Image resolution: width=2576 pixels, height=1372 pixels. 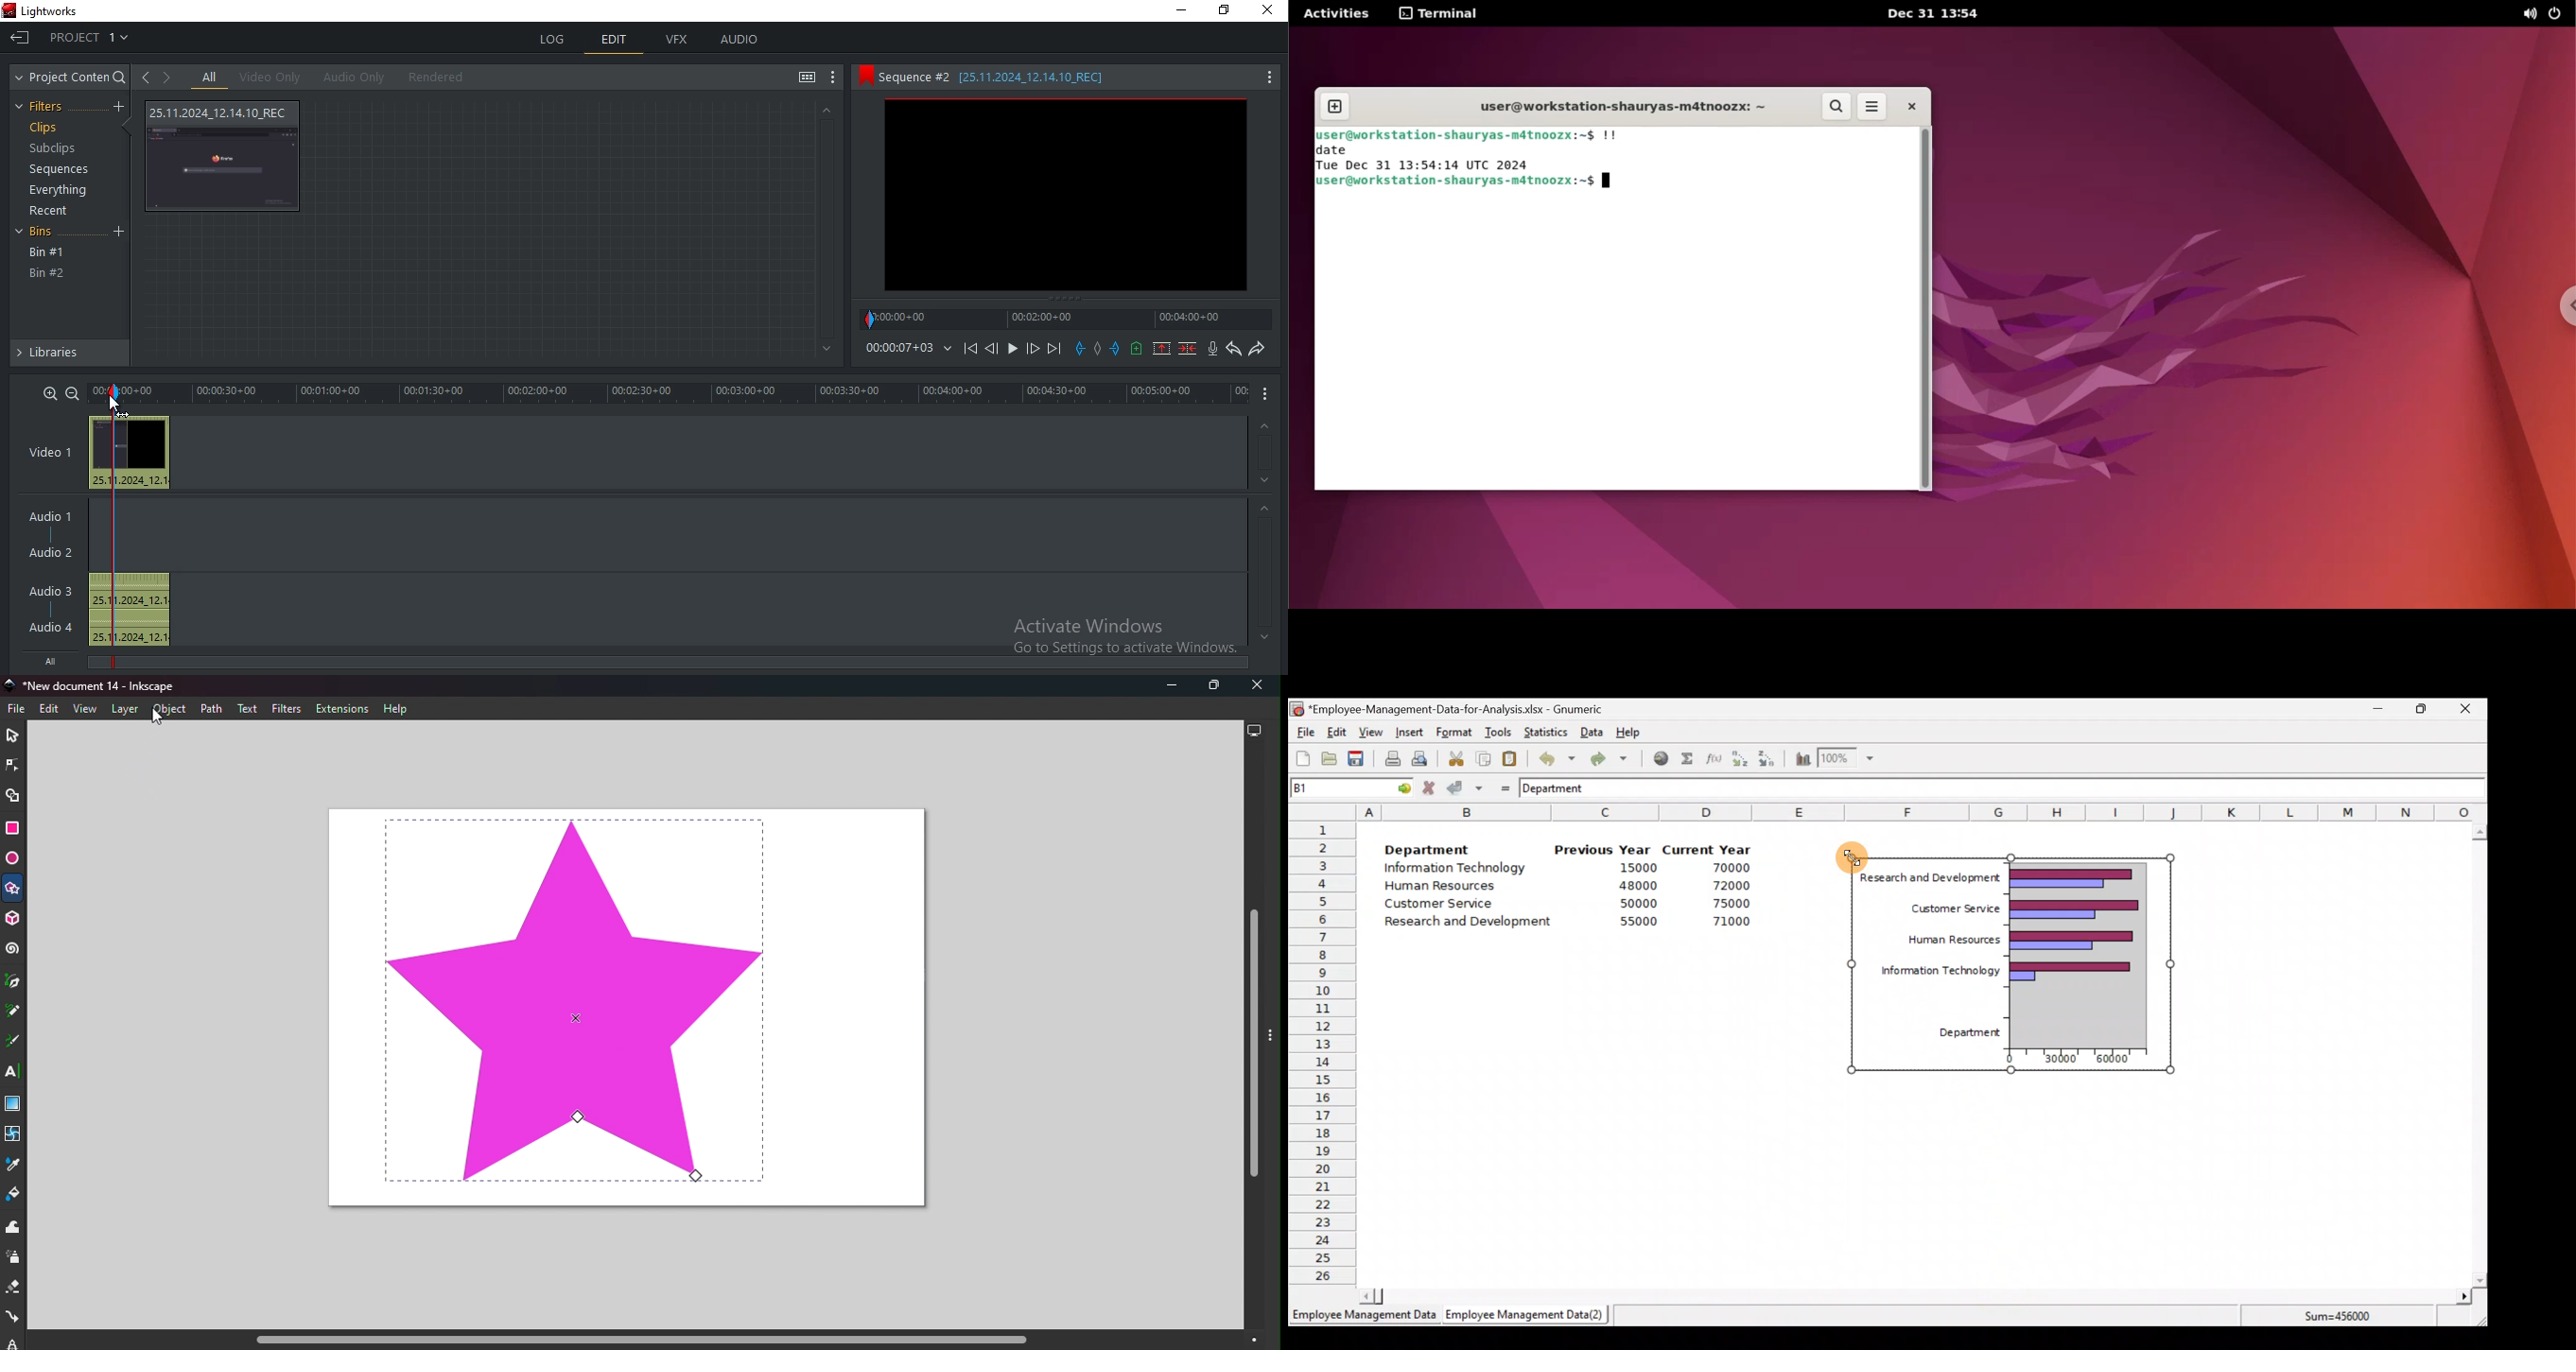 I want to click on Employee Management Data, so click(x=1363, y=1319).